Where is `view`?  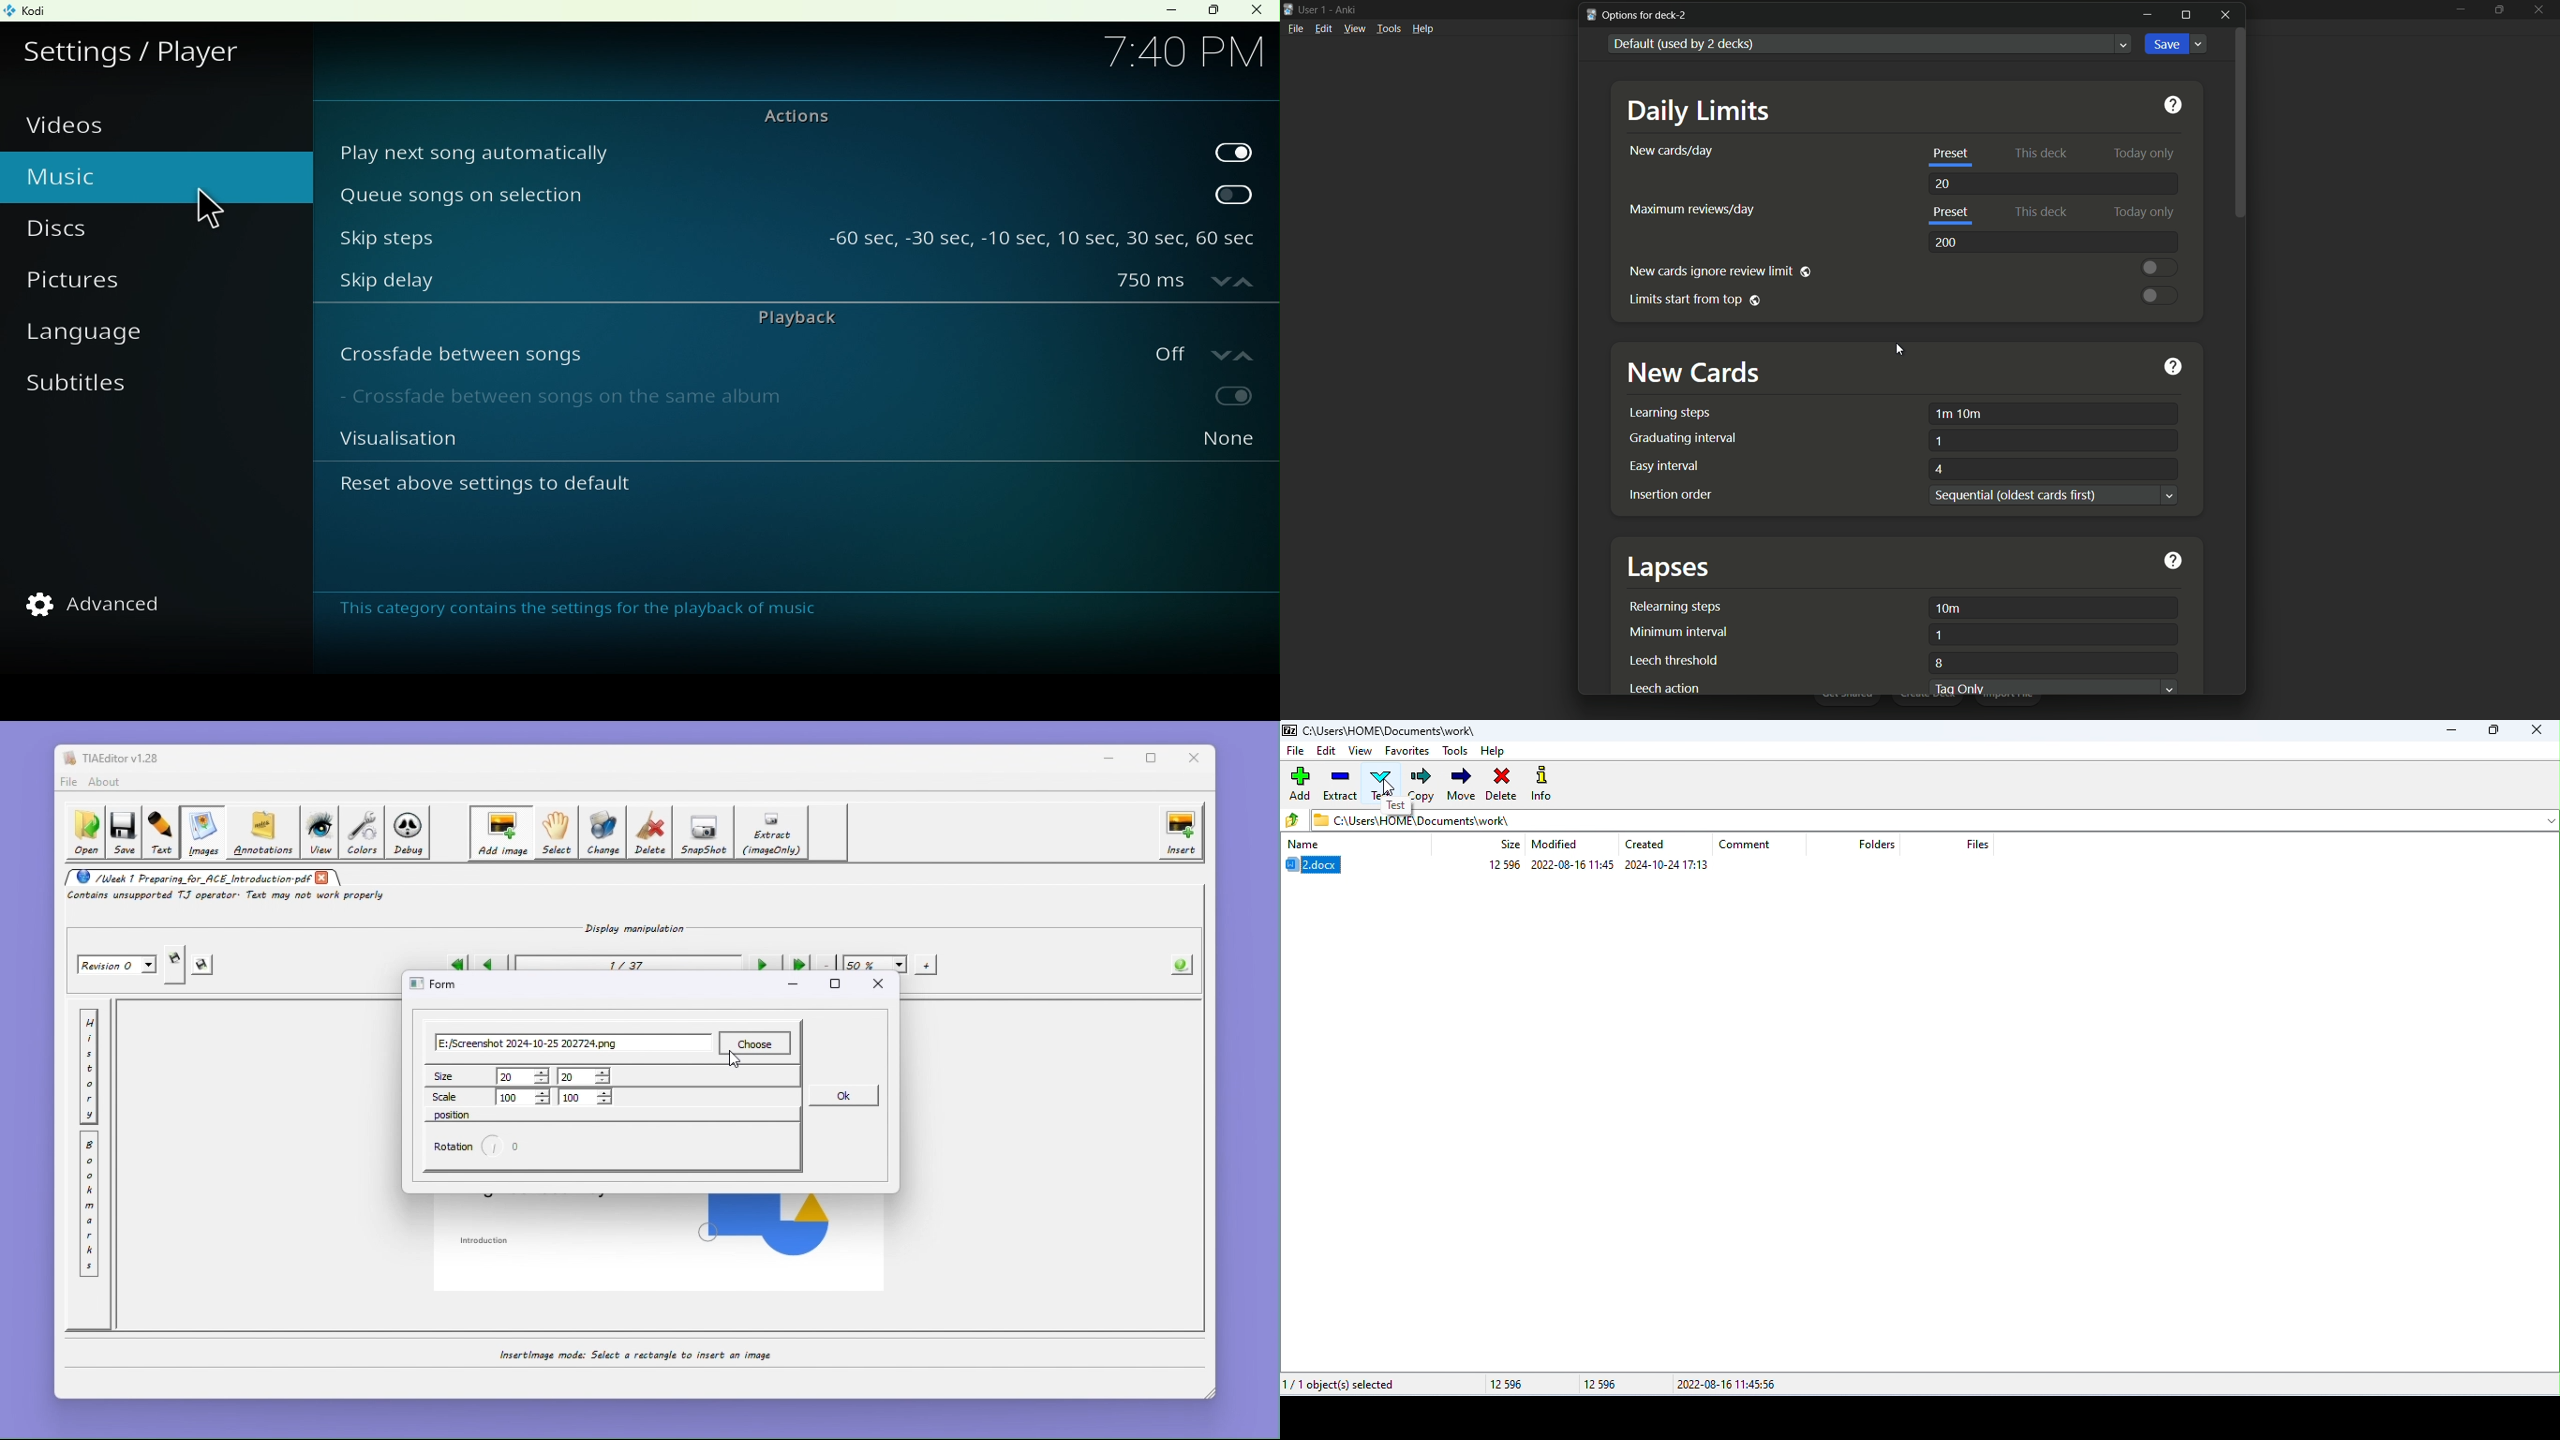 view is located at coordinates (1359, 750).